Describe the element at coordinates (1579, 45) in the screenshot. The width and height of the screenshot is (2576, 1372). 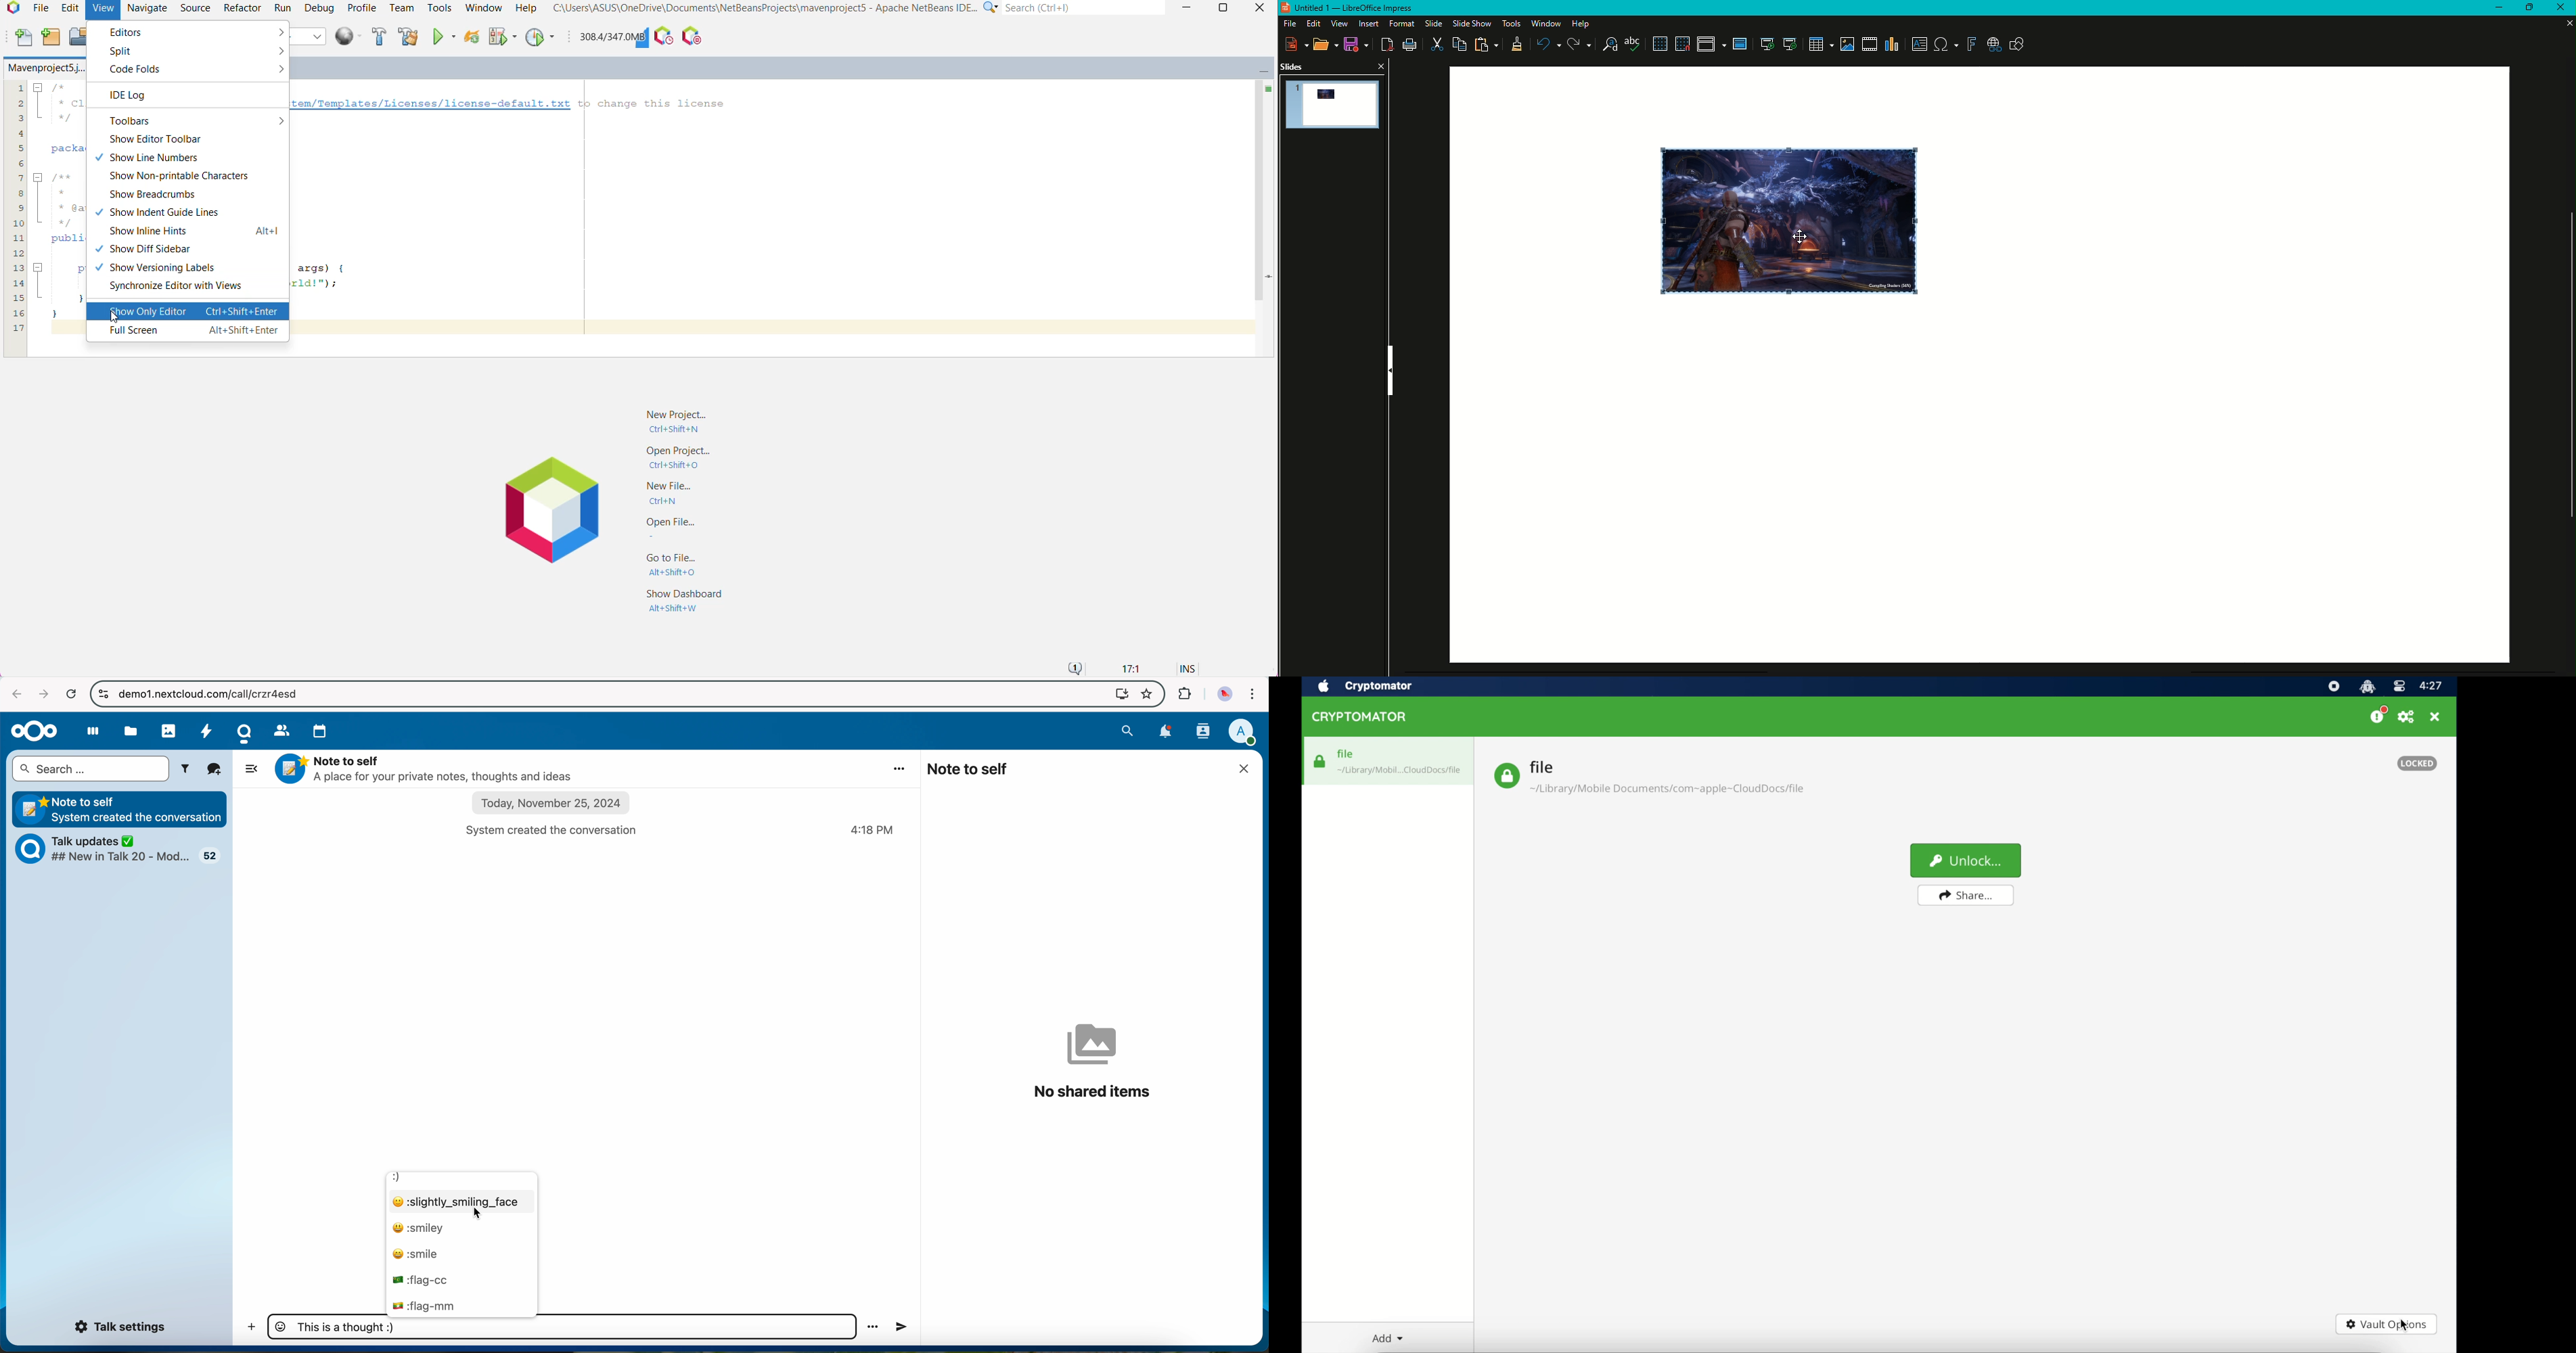
I see `Redo` at that location.